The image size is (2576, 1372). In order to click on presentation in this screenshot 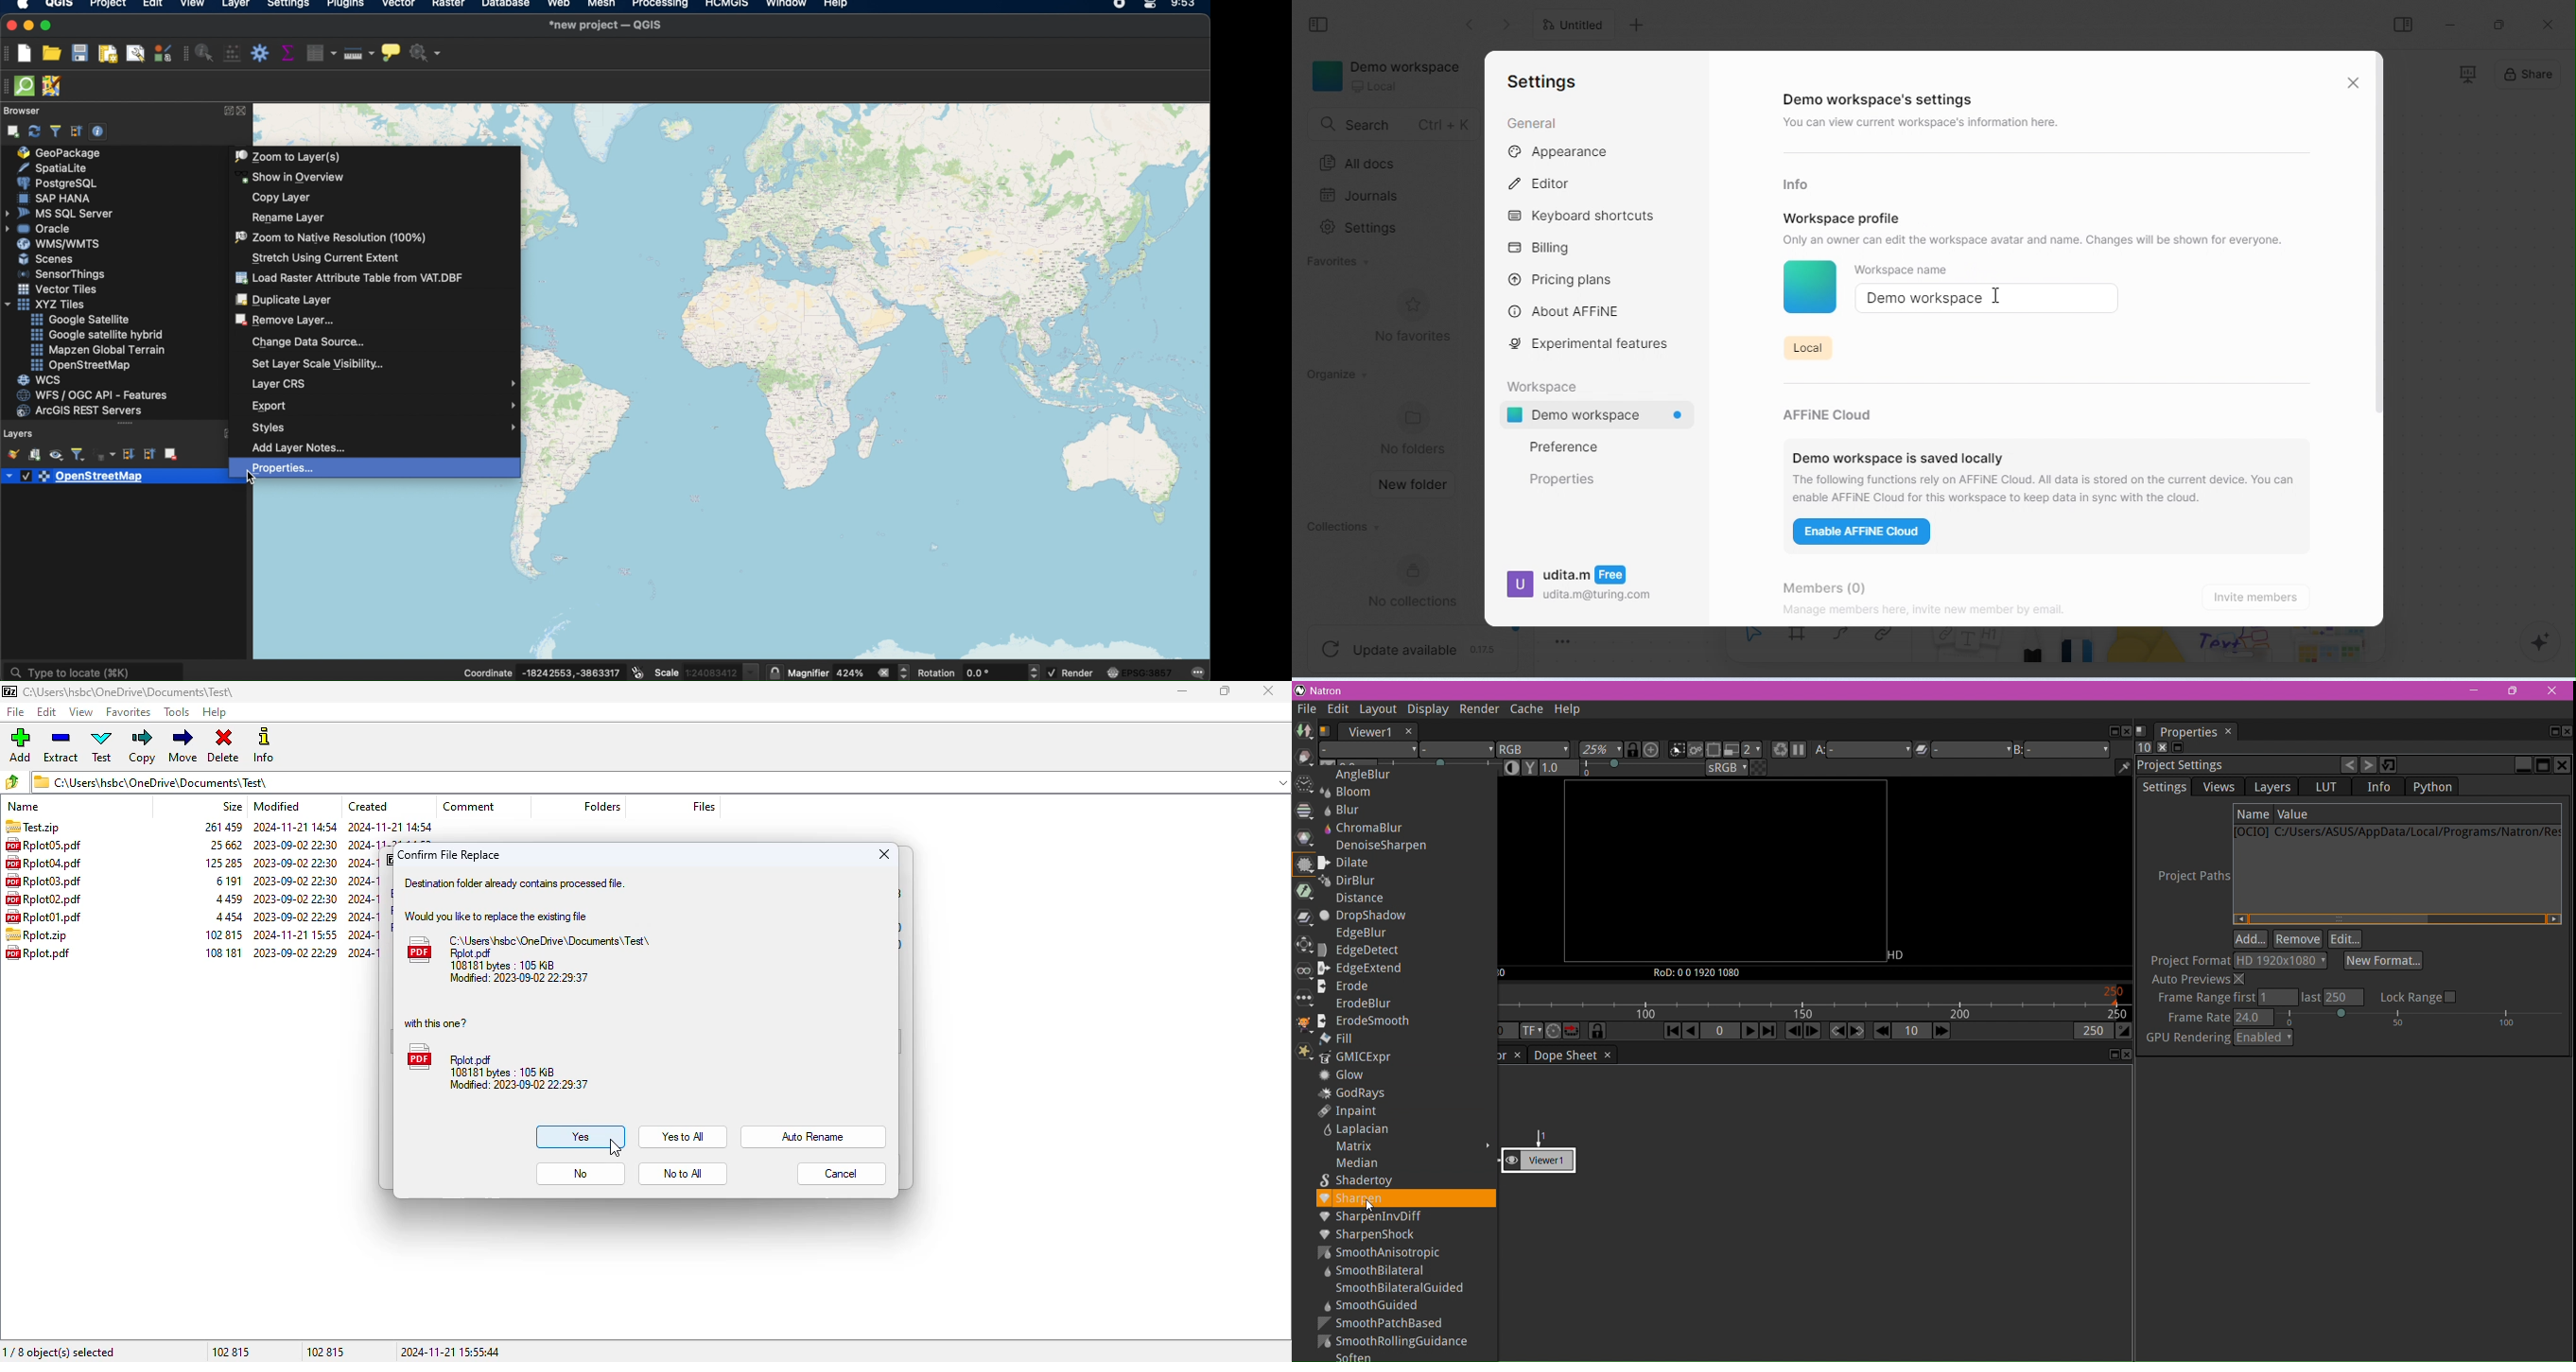, I will do `click(2466, 74)`.